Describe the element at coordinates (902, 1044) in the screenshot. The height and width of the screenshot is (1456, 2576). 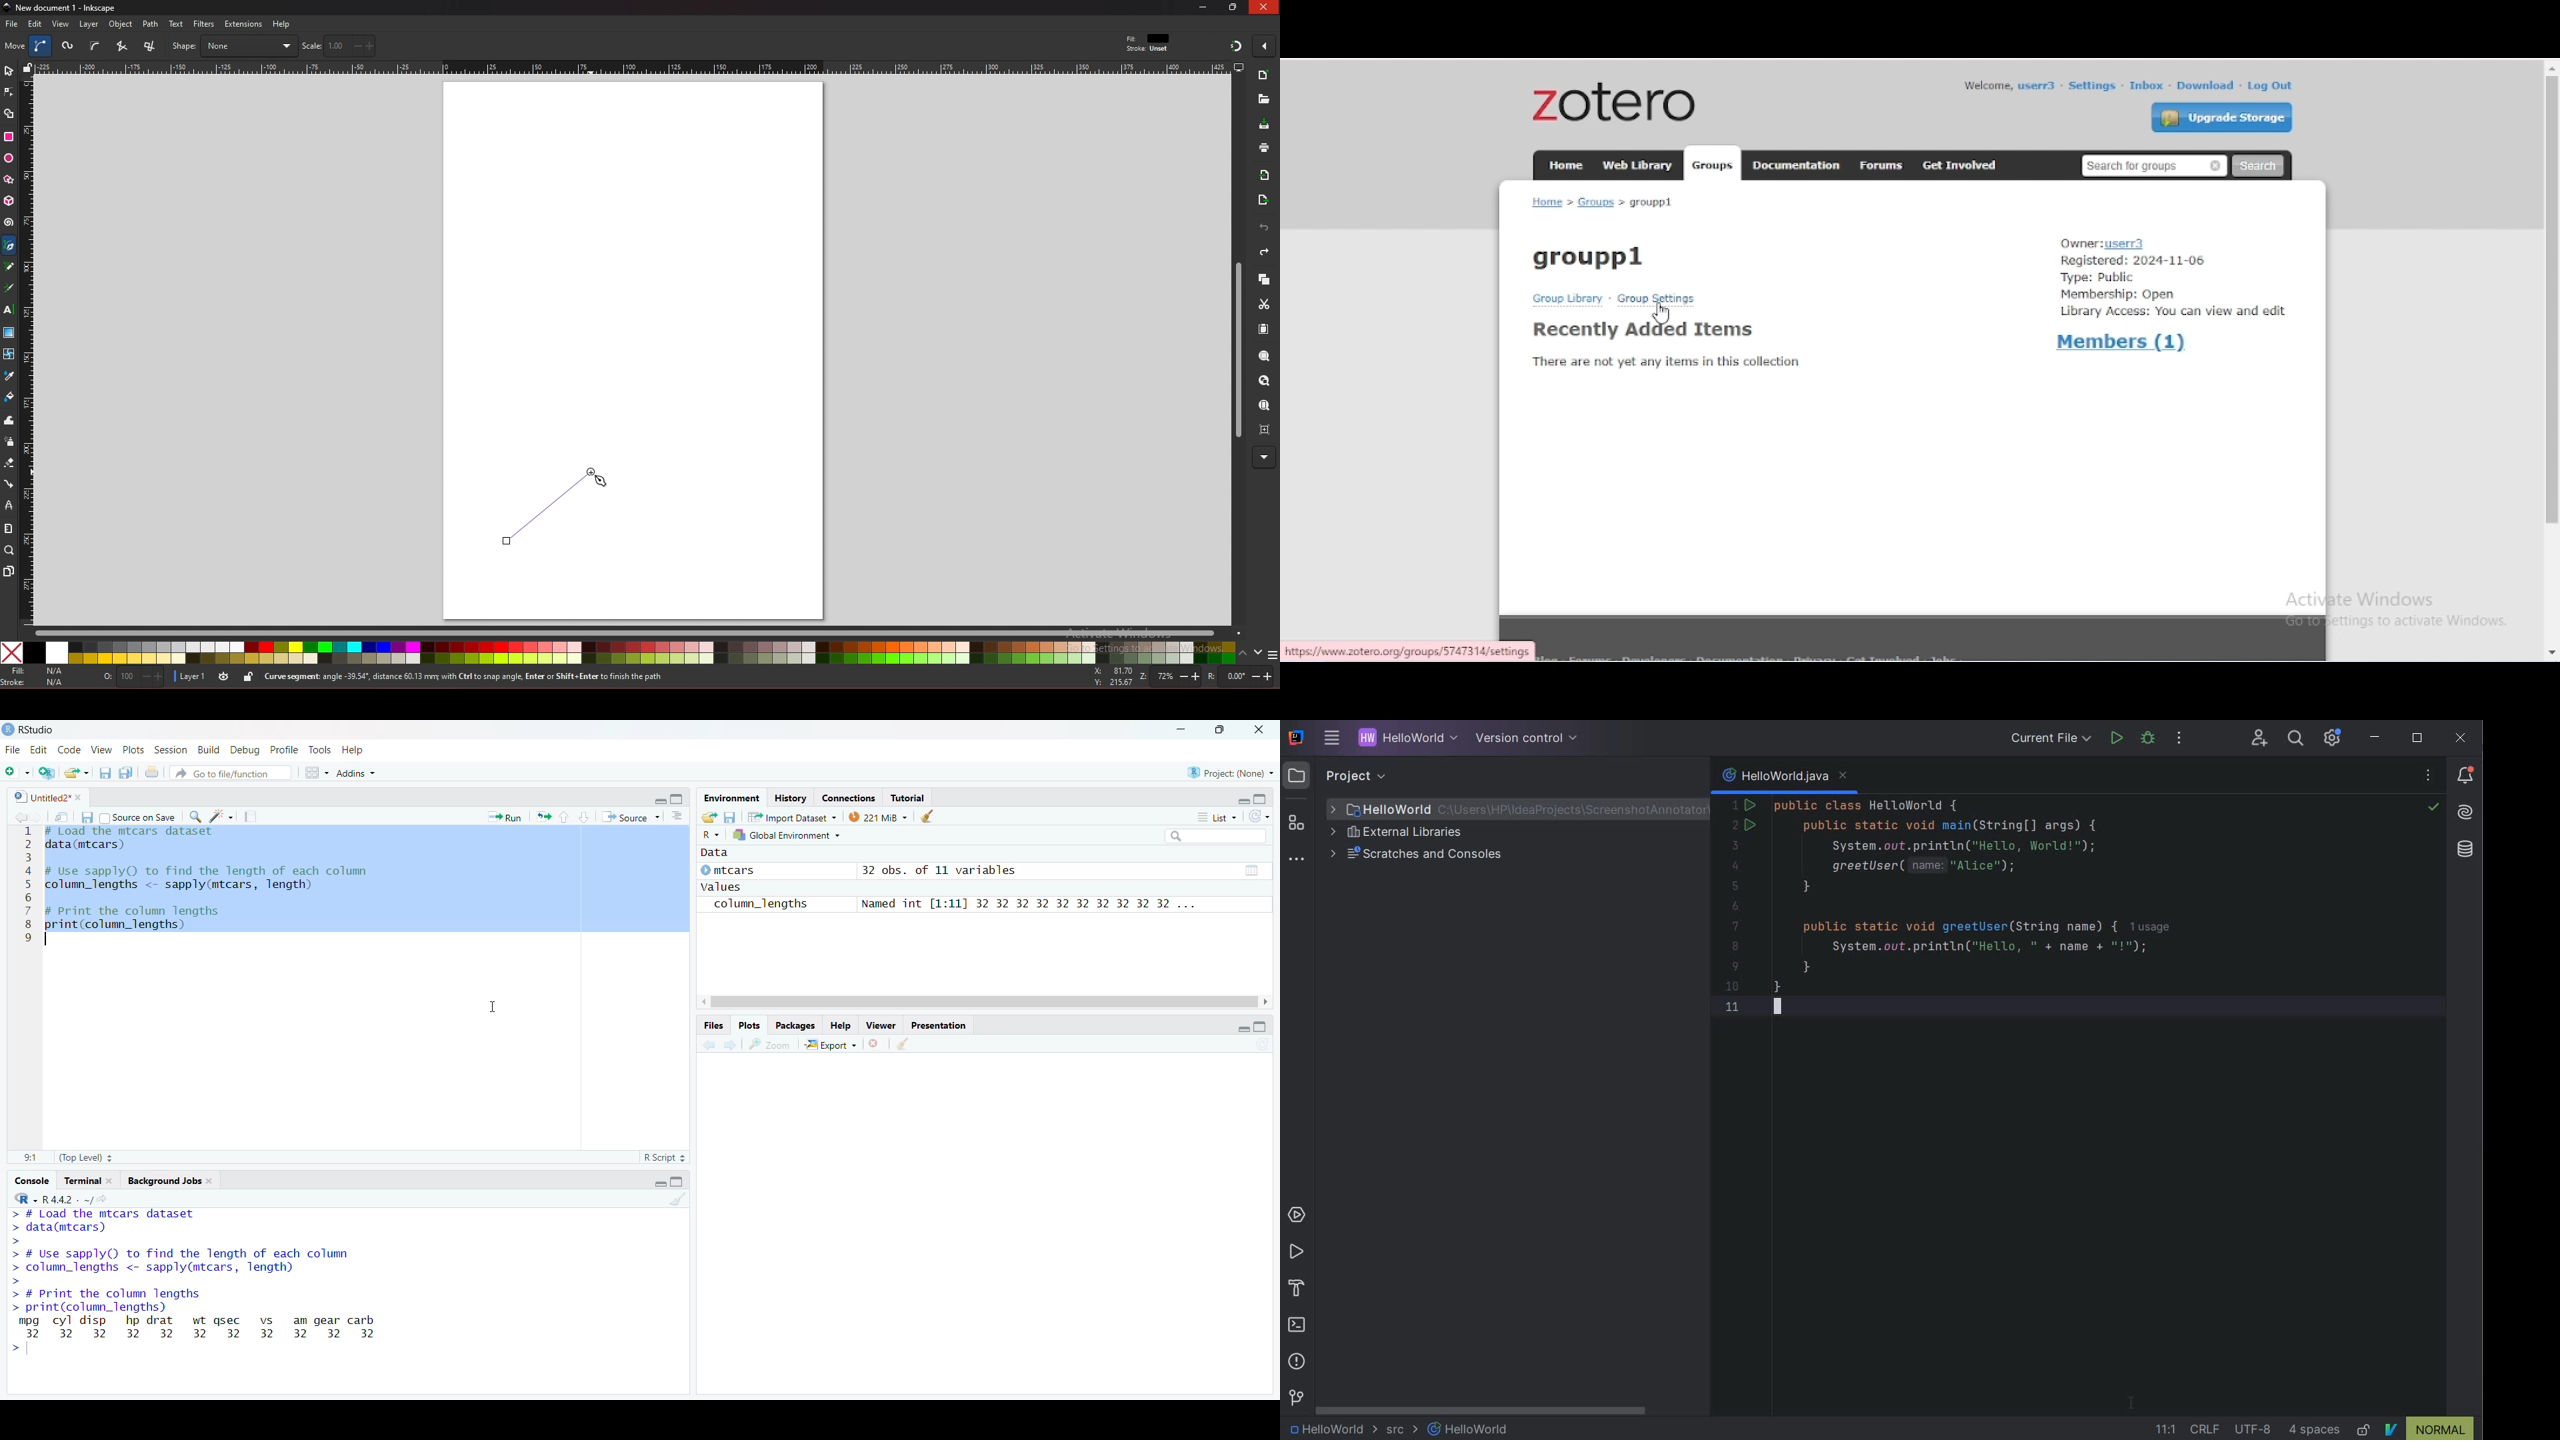
I see `Clear` at that location.